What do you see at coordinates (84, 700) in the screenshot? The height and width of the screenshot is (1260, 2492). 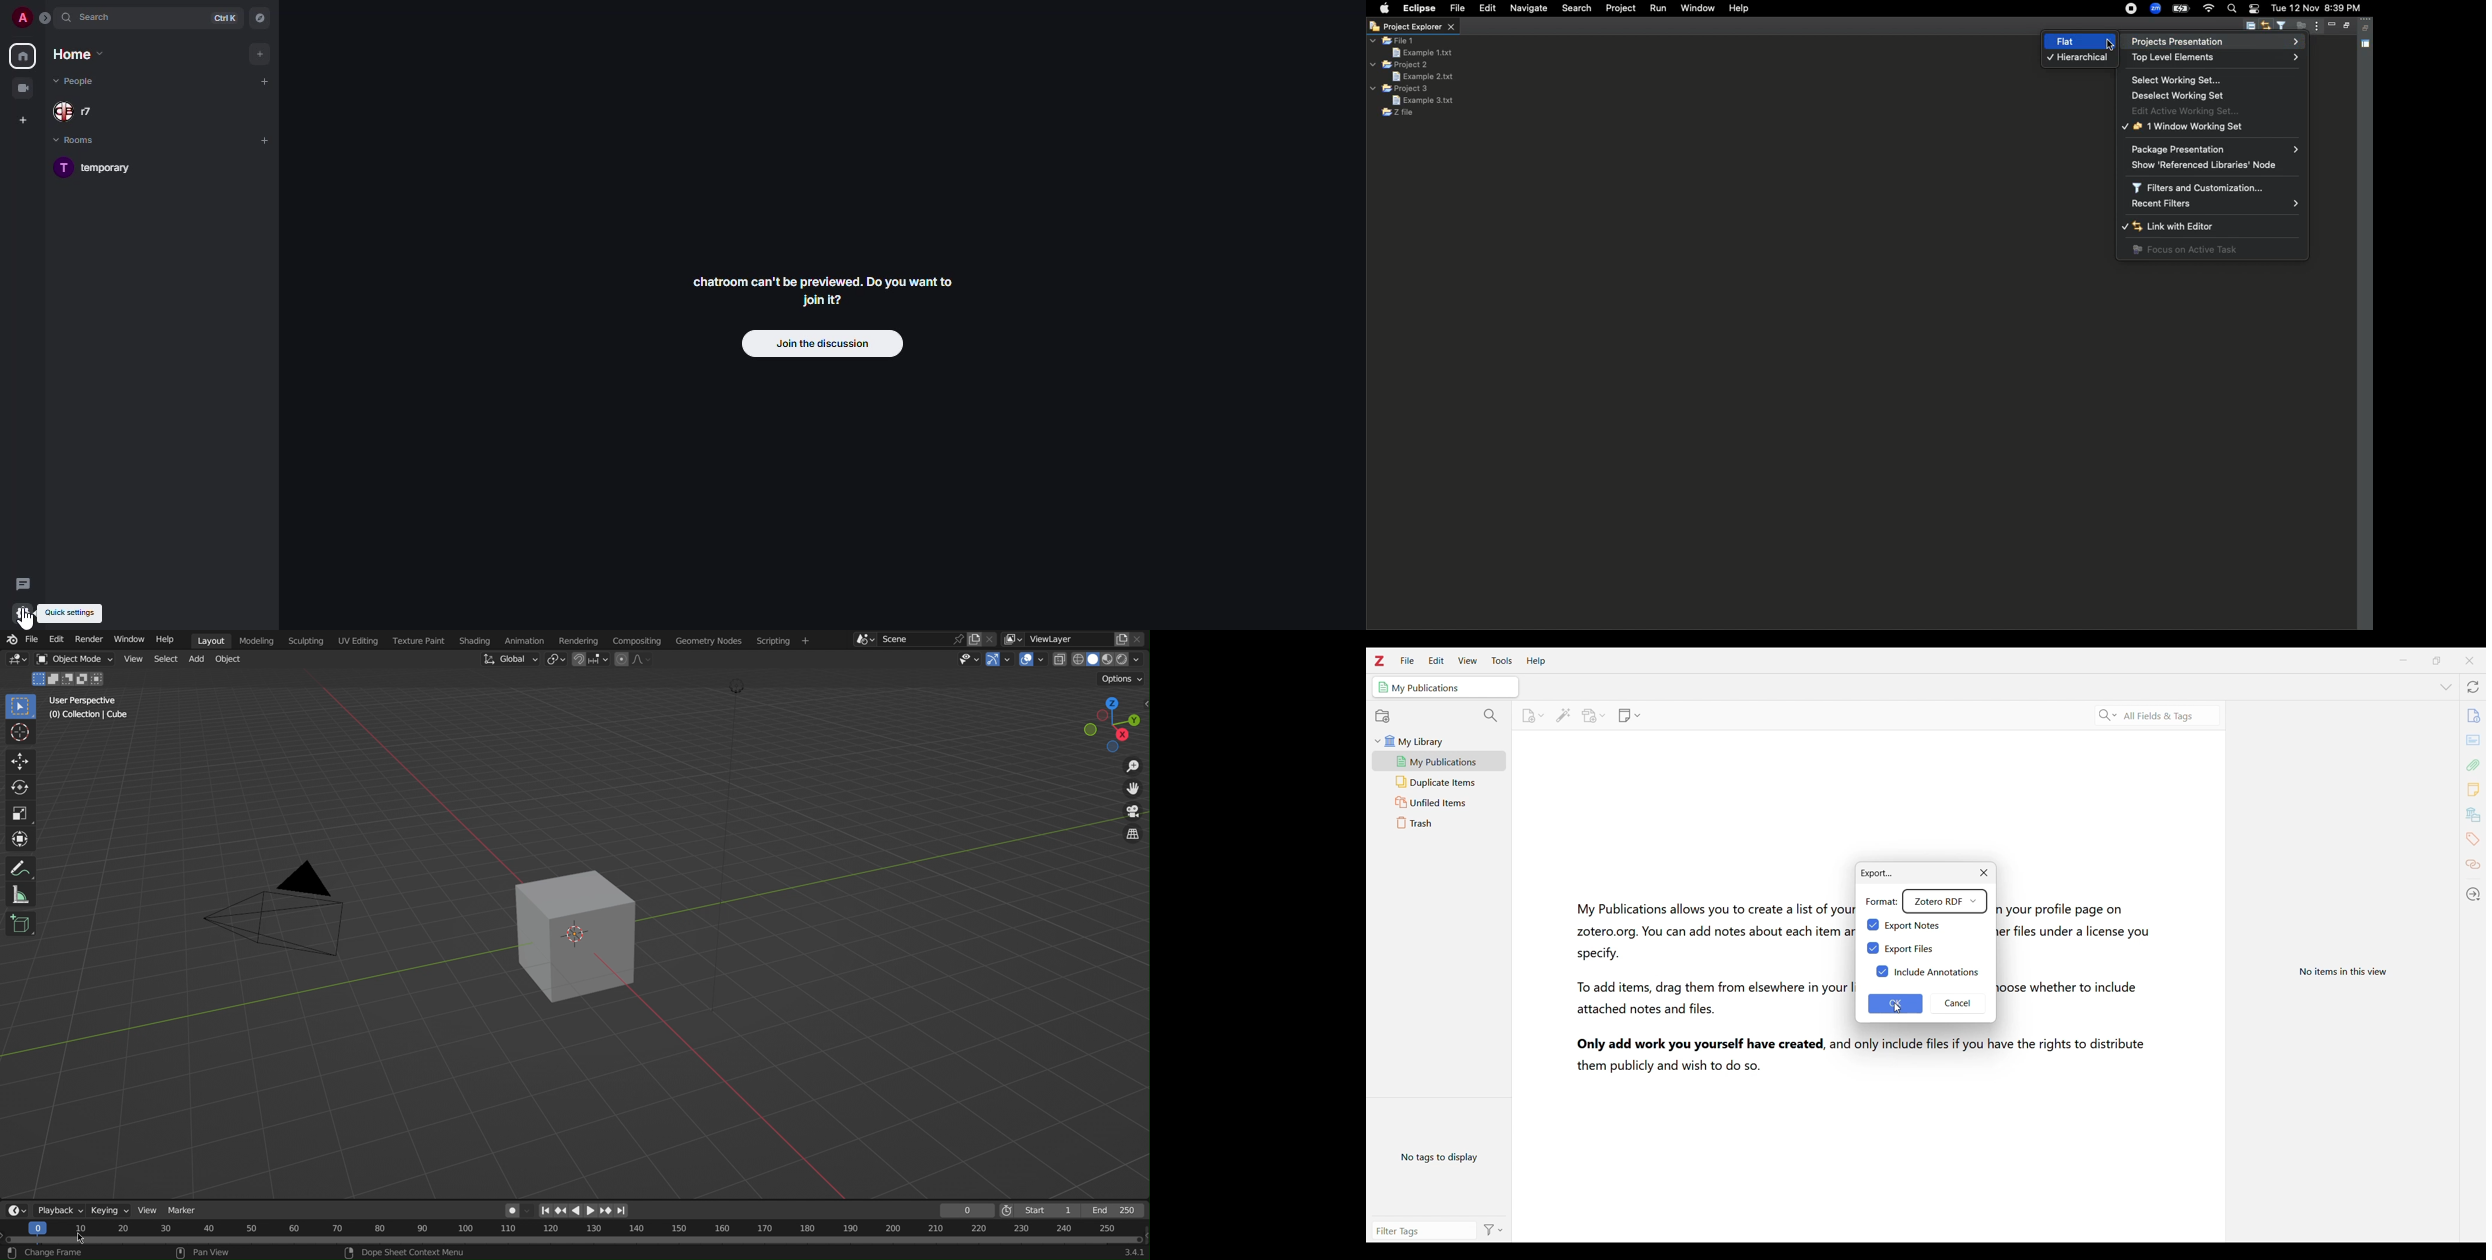 I see `User Perspective` at bounding box center [84, 700].